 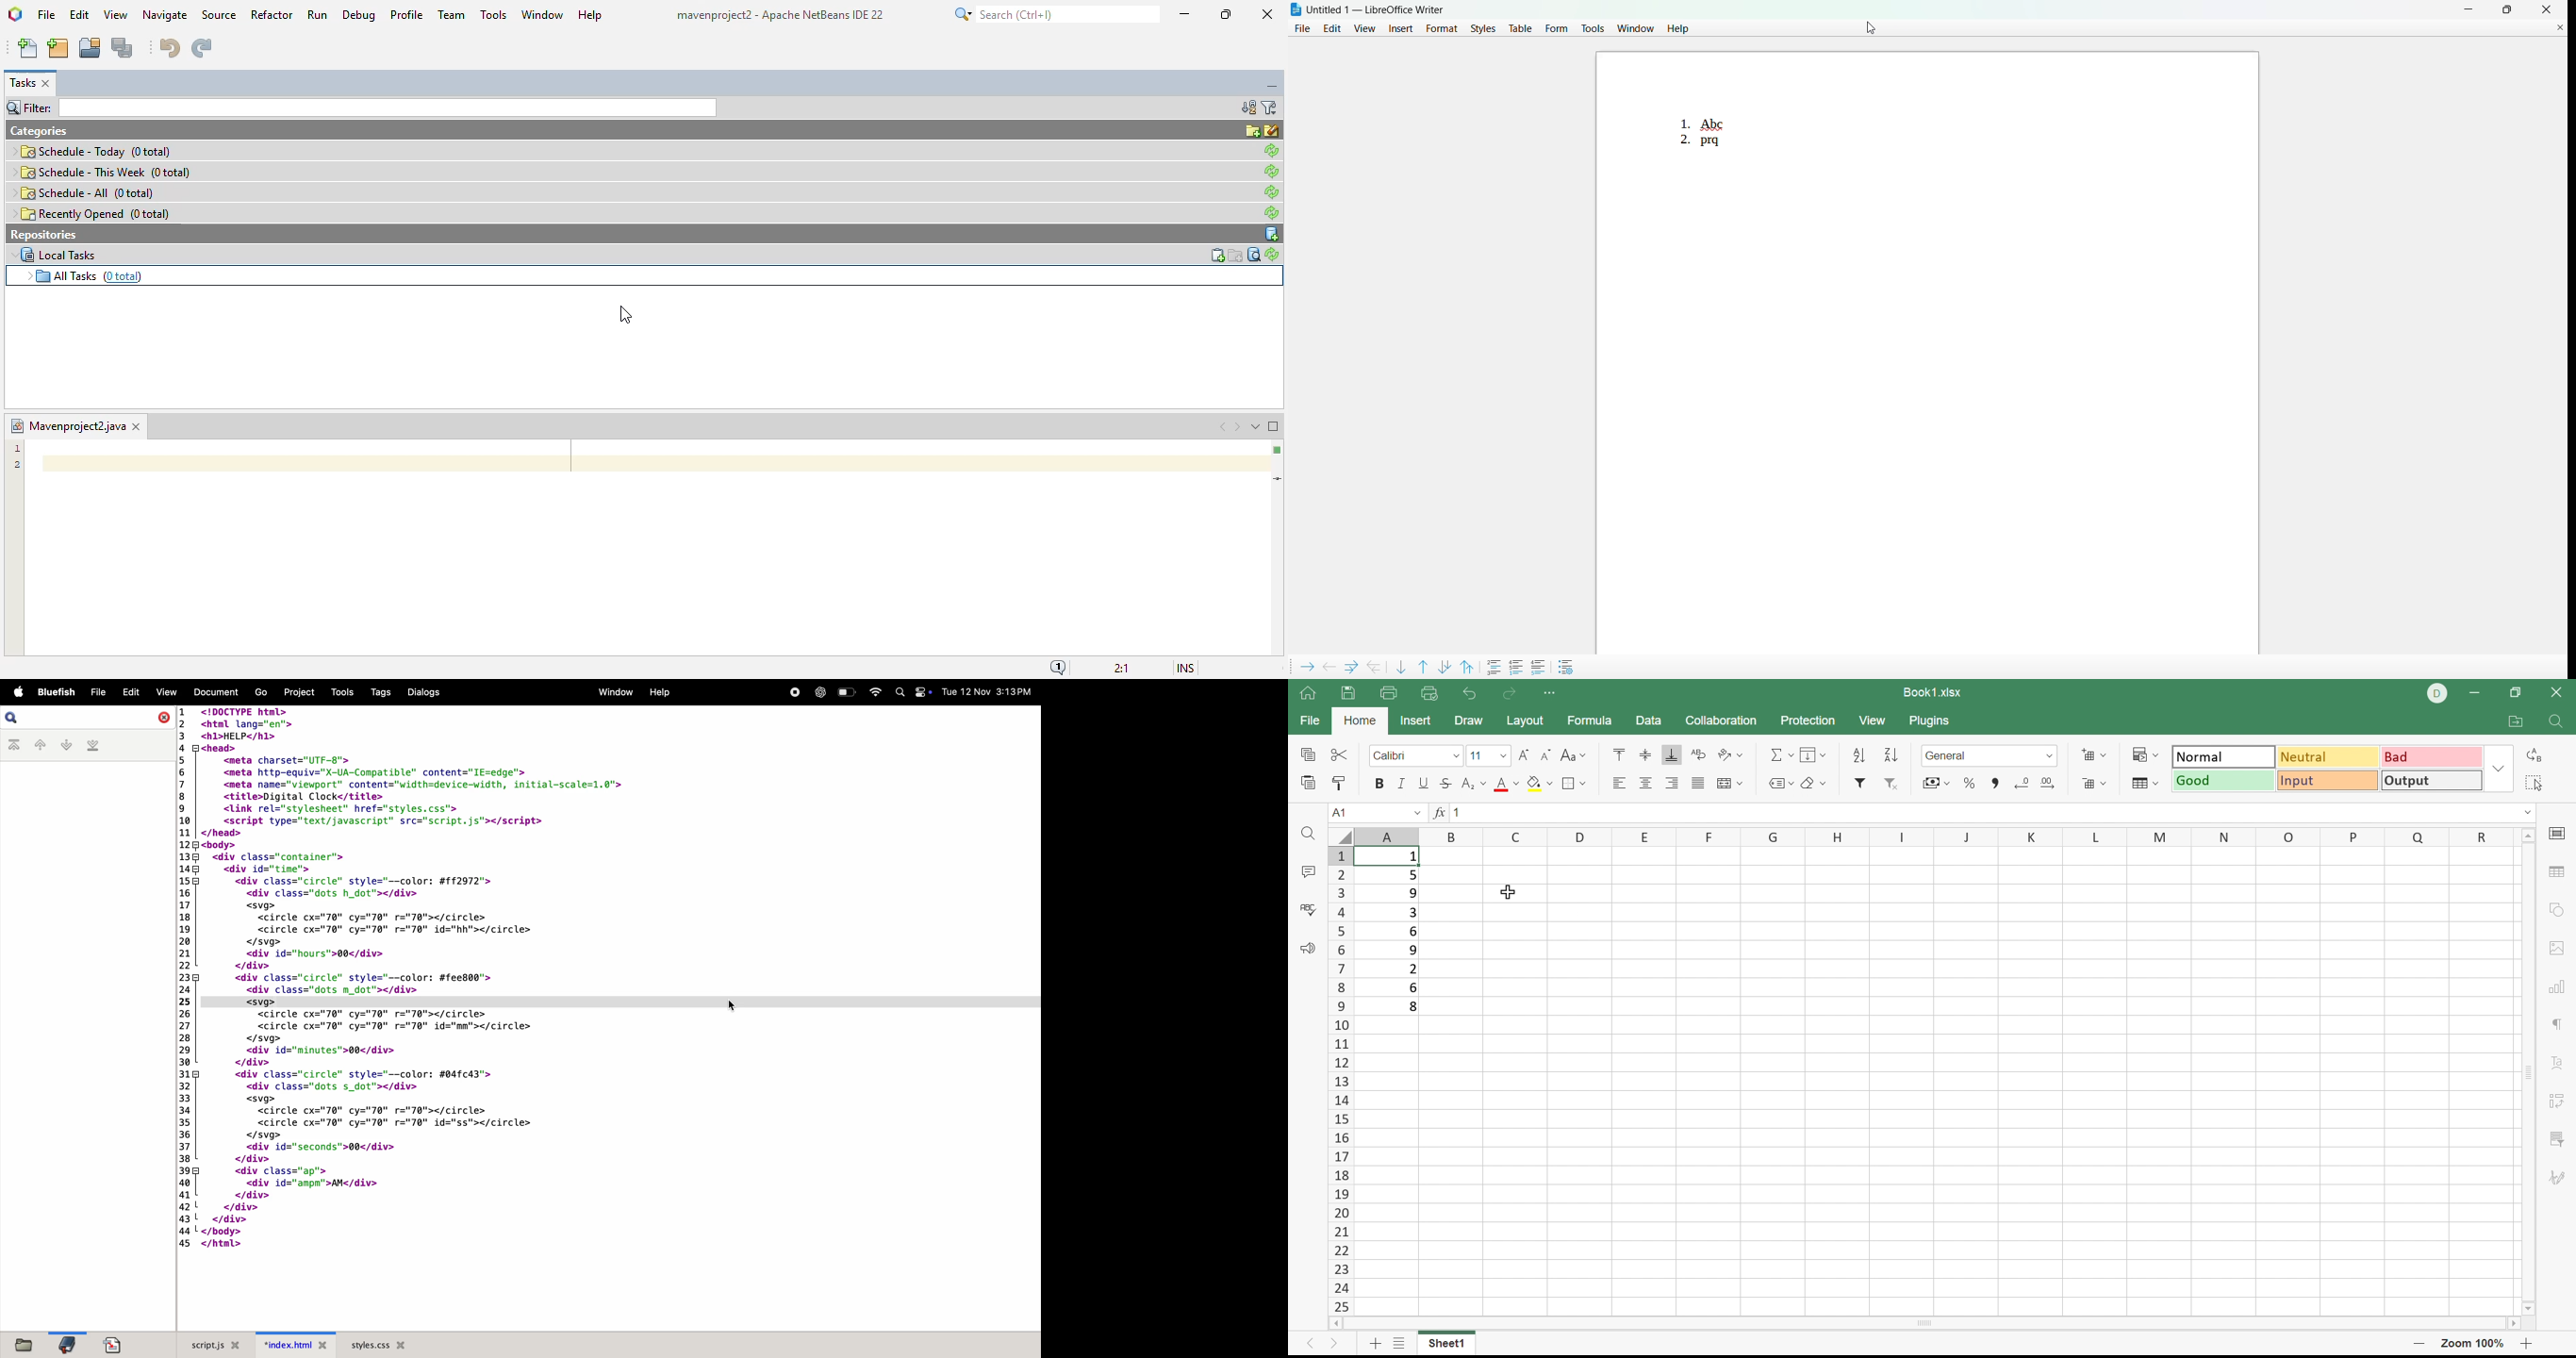 What do you see at coordinates (1332, 29) in the screenshot?
I see `edit` at bounding box center [1332, 29].